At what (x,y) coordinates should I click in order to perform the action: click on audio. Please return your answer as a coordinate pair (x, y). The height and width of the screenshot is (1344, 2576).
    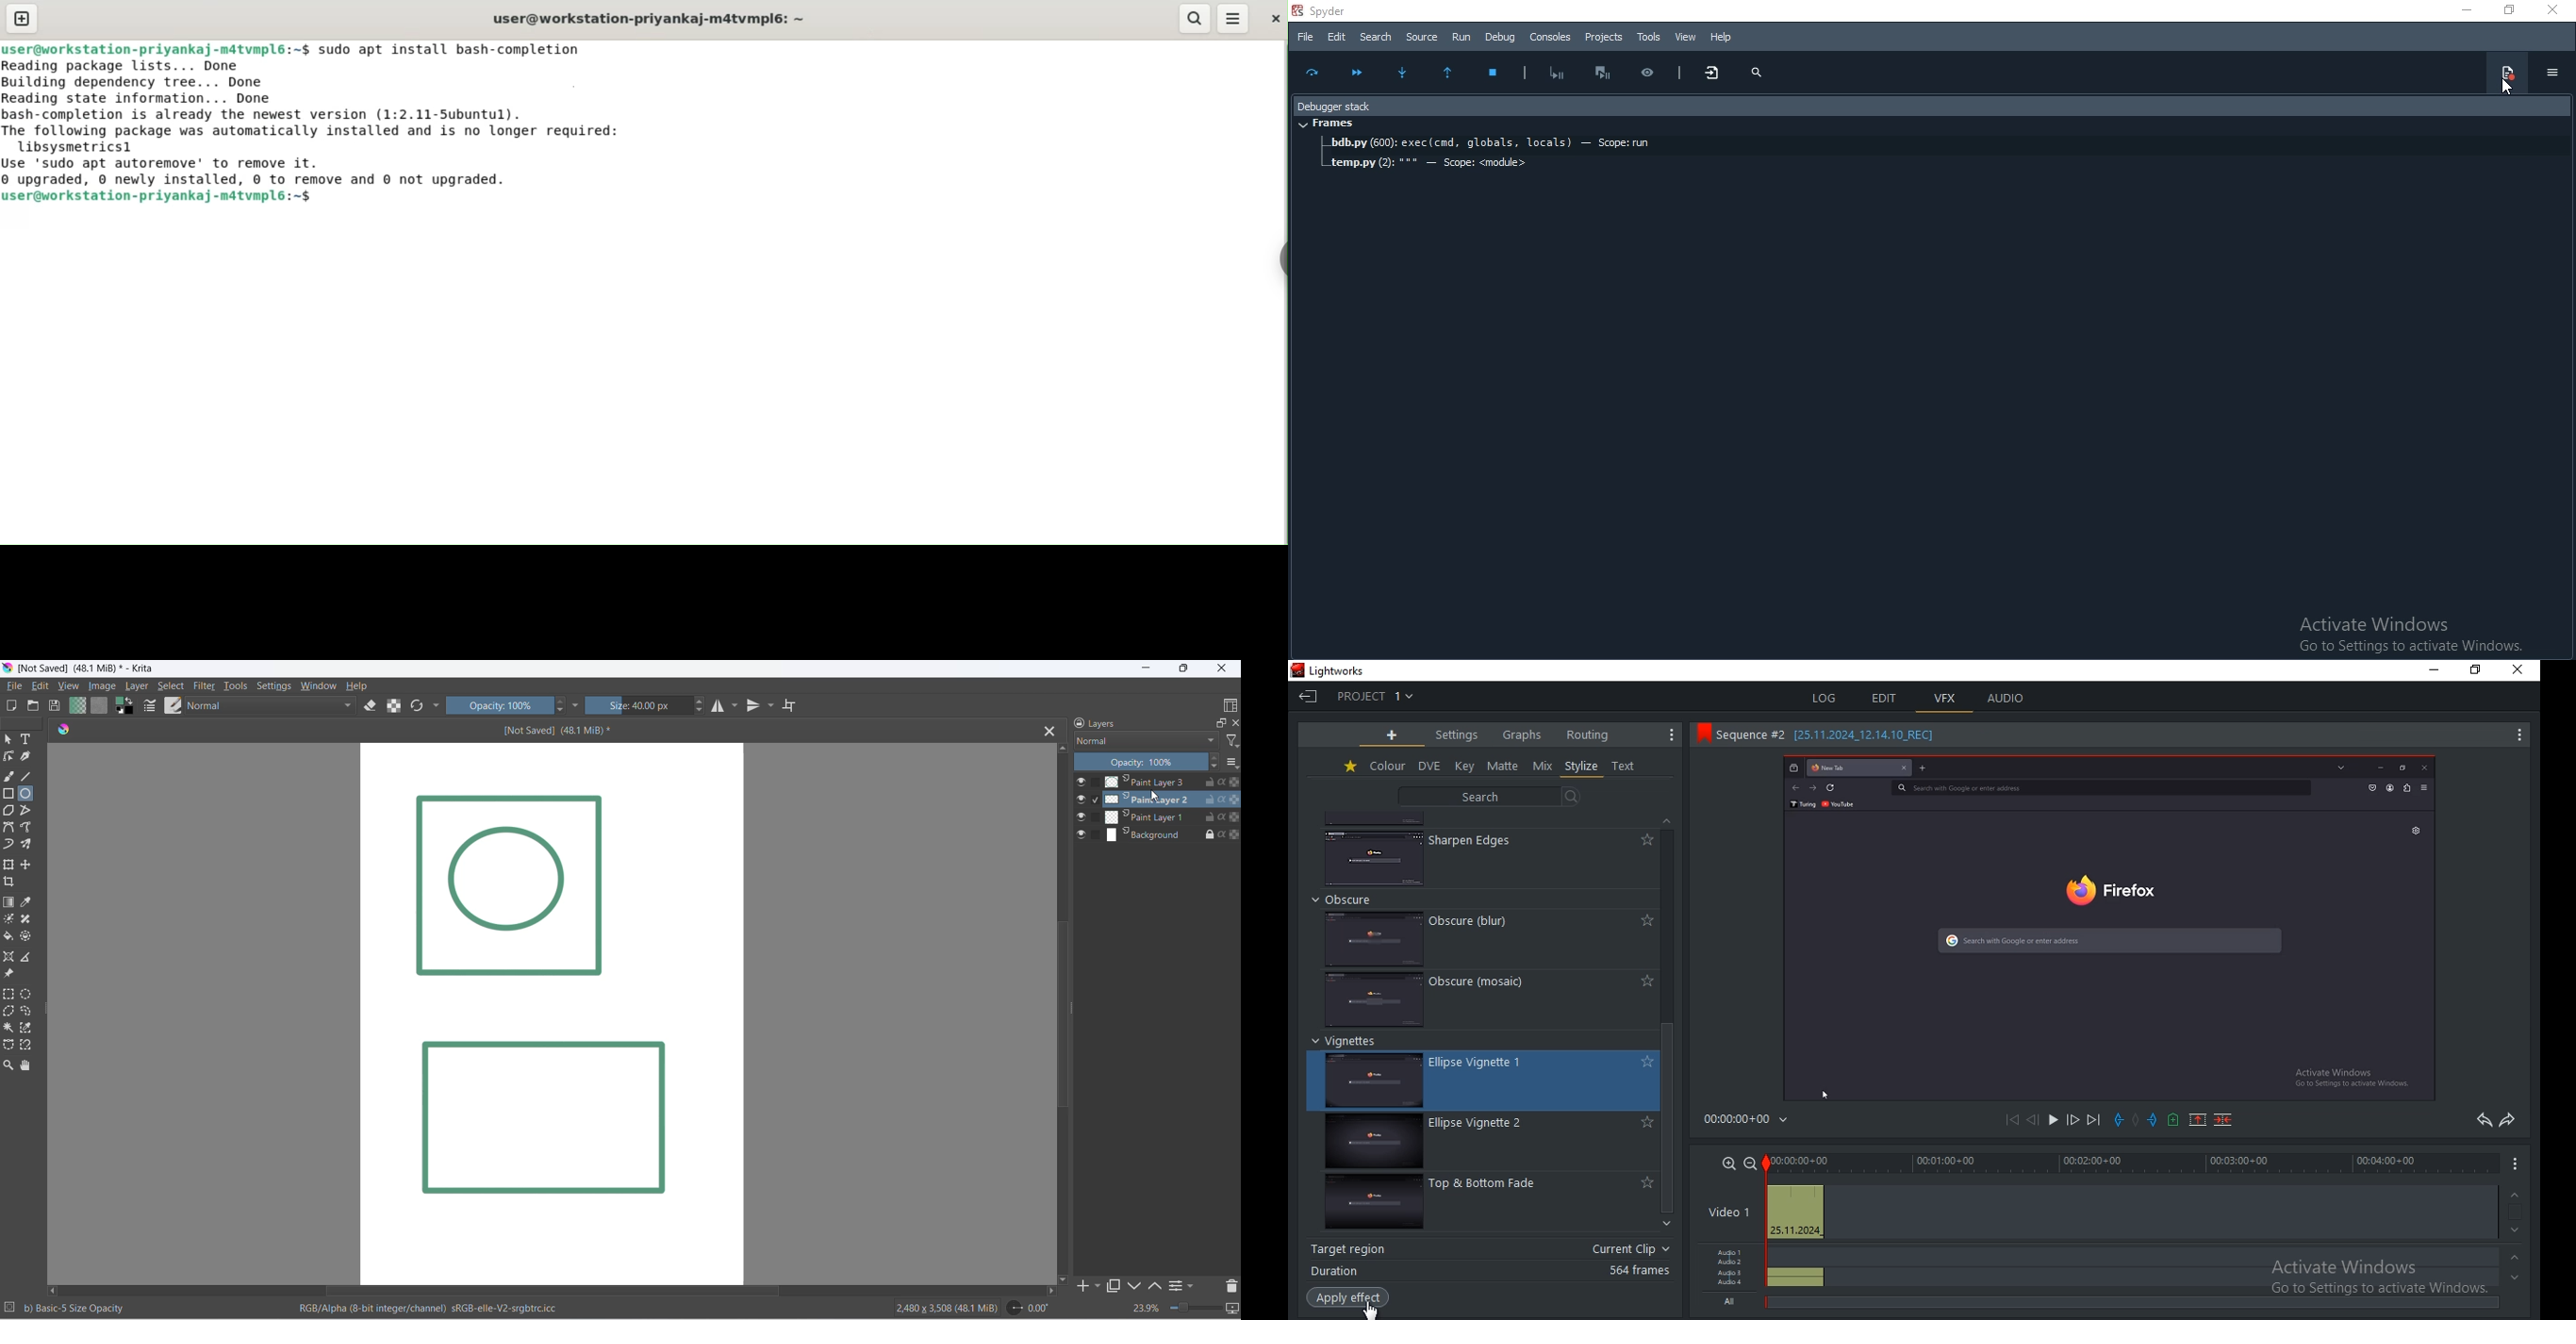
    Looking at the image, I should click on (2005, 697).